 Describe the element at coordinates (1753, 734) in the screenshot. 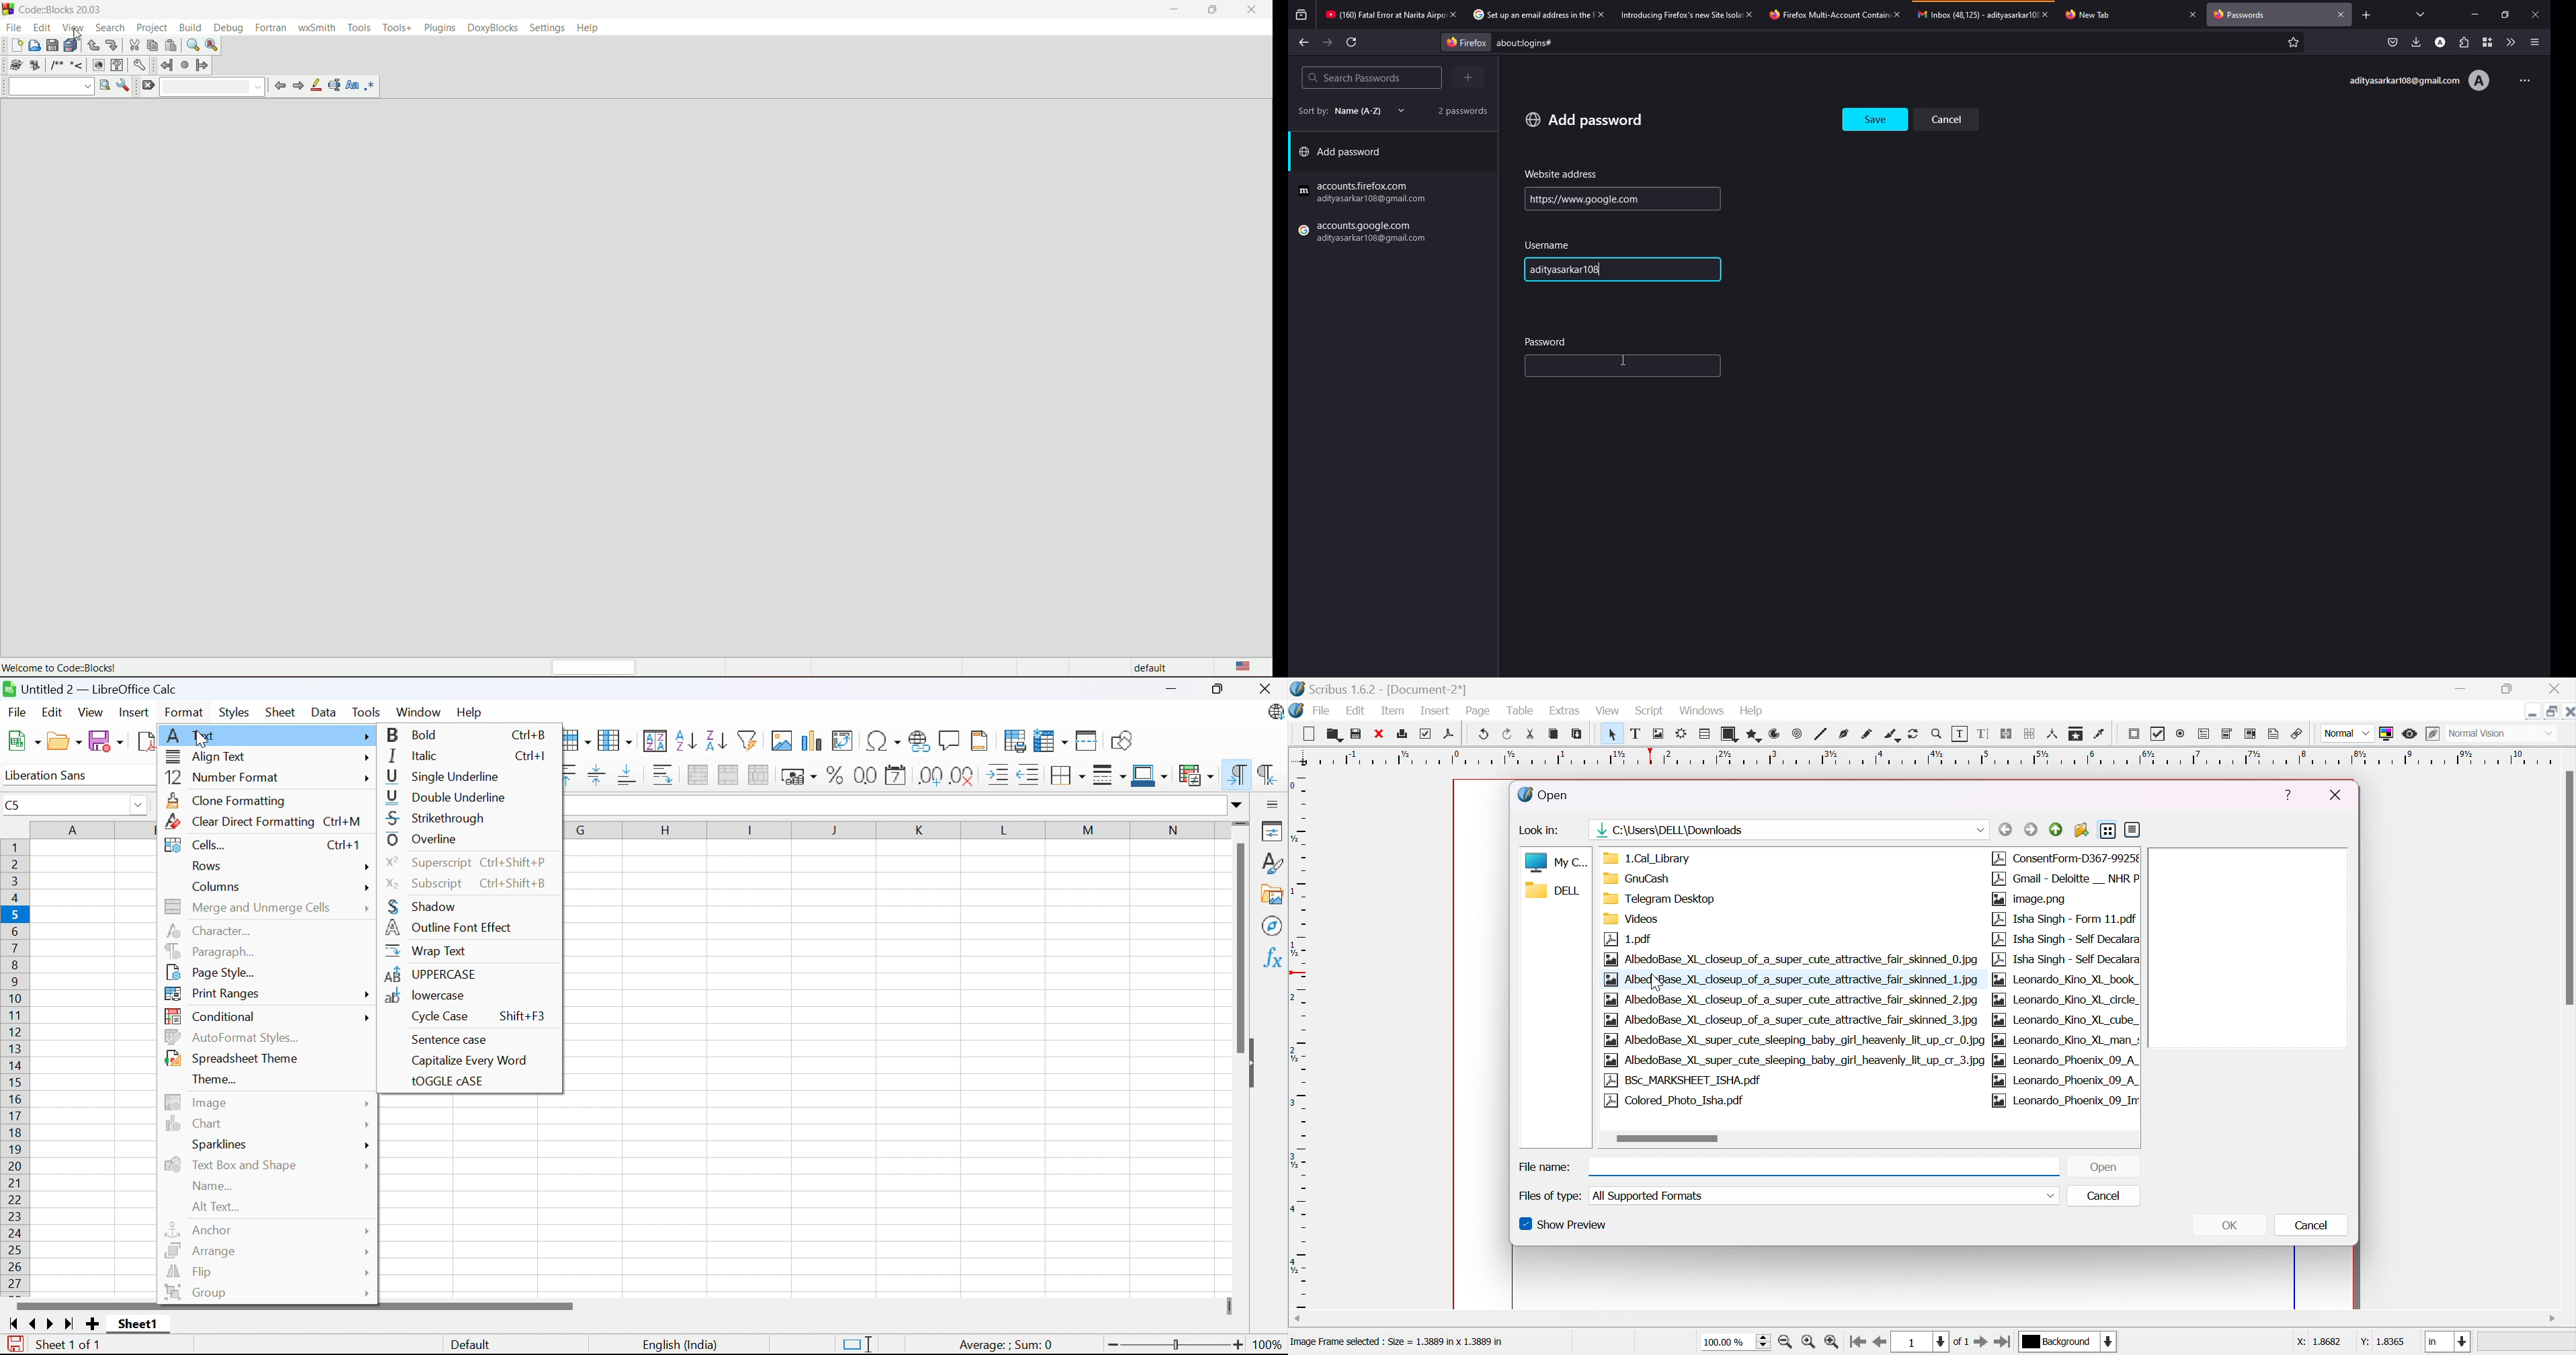

I see `polygon` at that location.